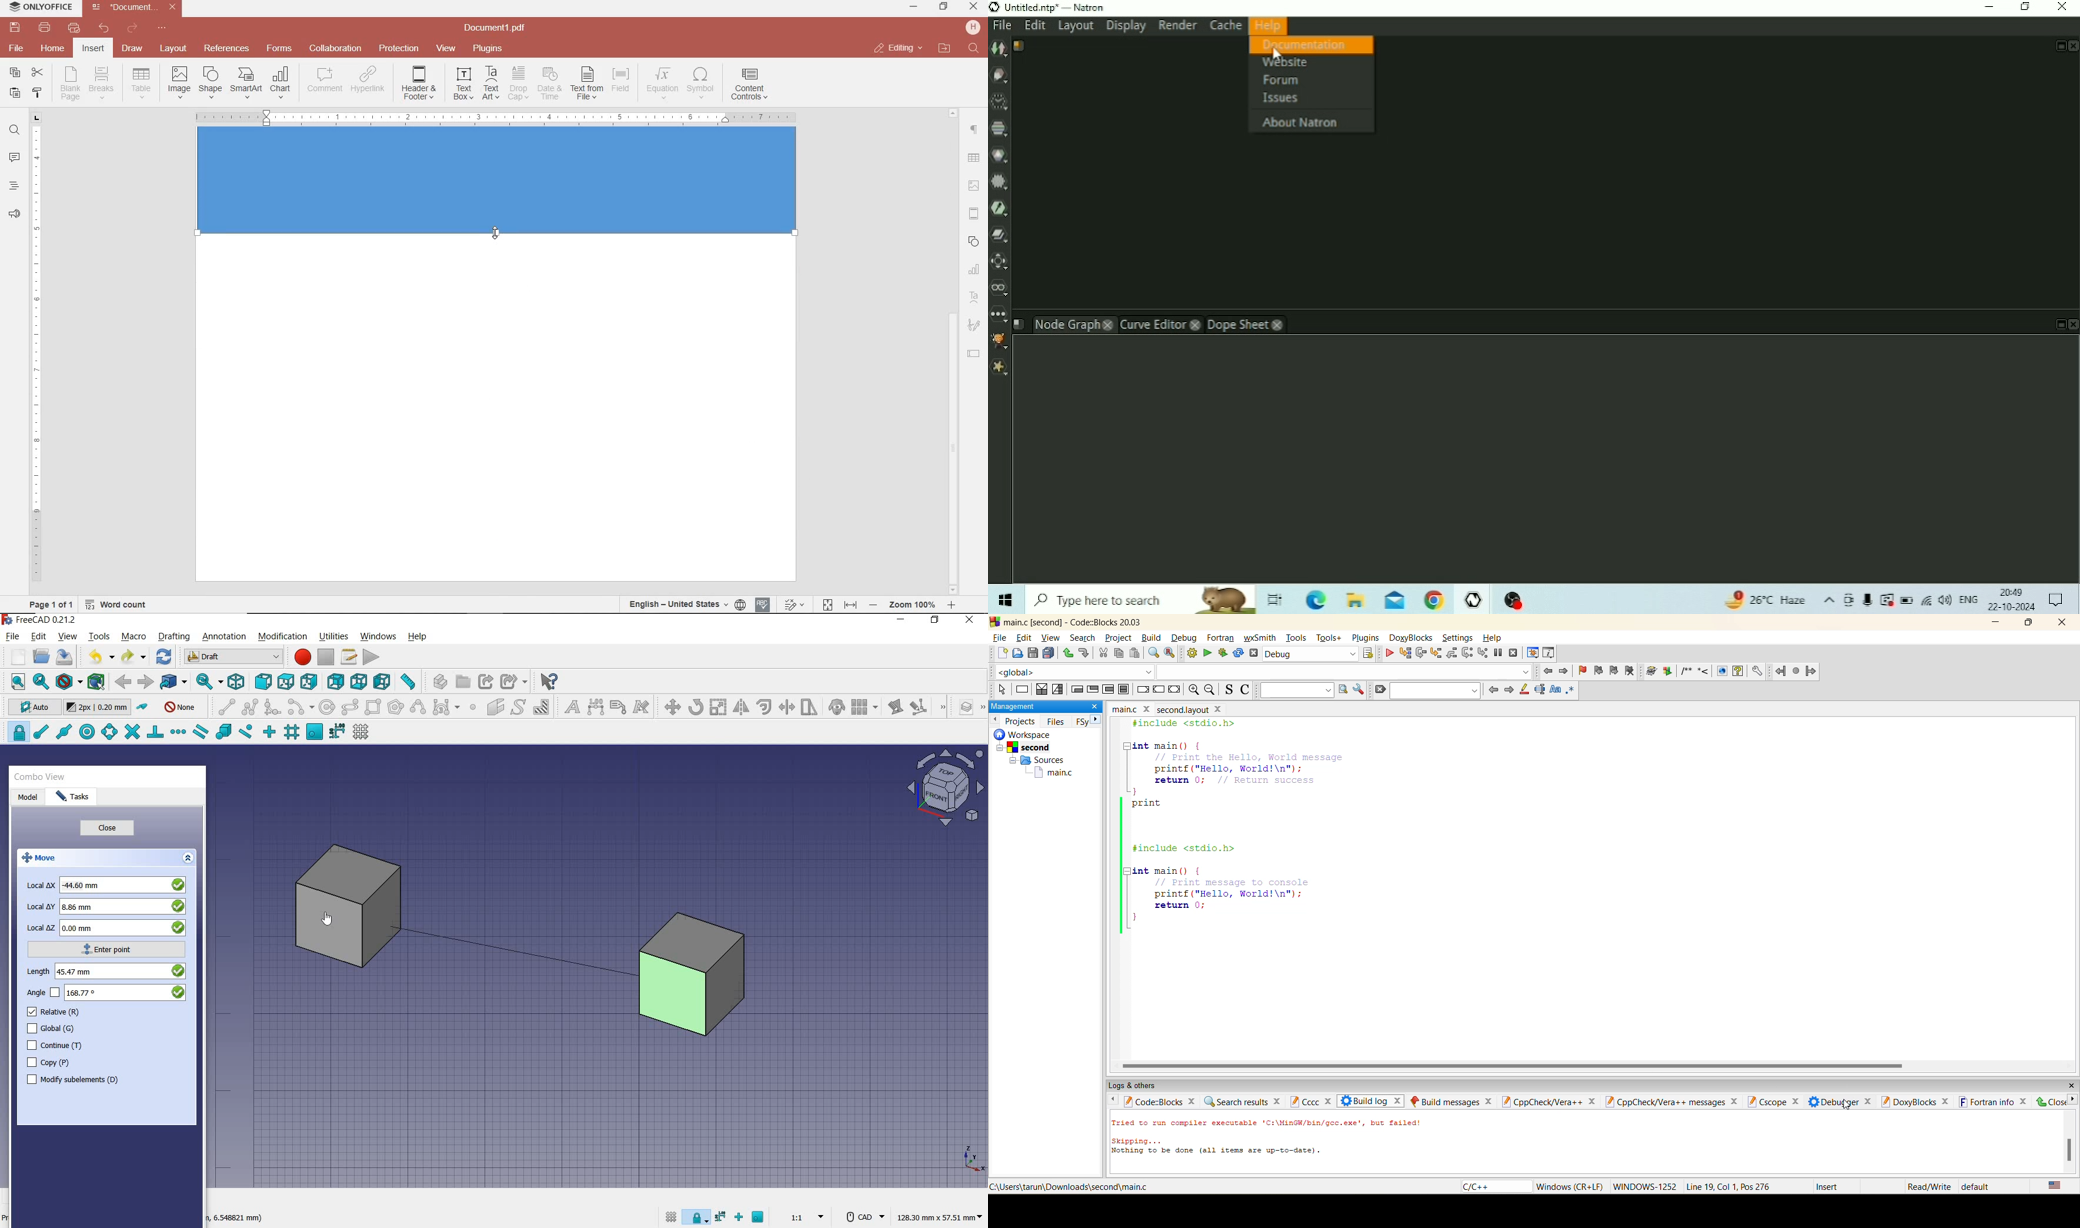 The image size is (2100, 1232). I want to click on cppcheck/vera++, so click(1551, 1103).